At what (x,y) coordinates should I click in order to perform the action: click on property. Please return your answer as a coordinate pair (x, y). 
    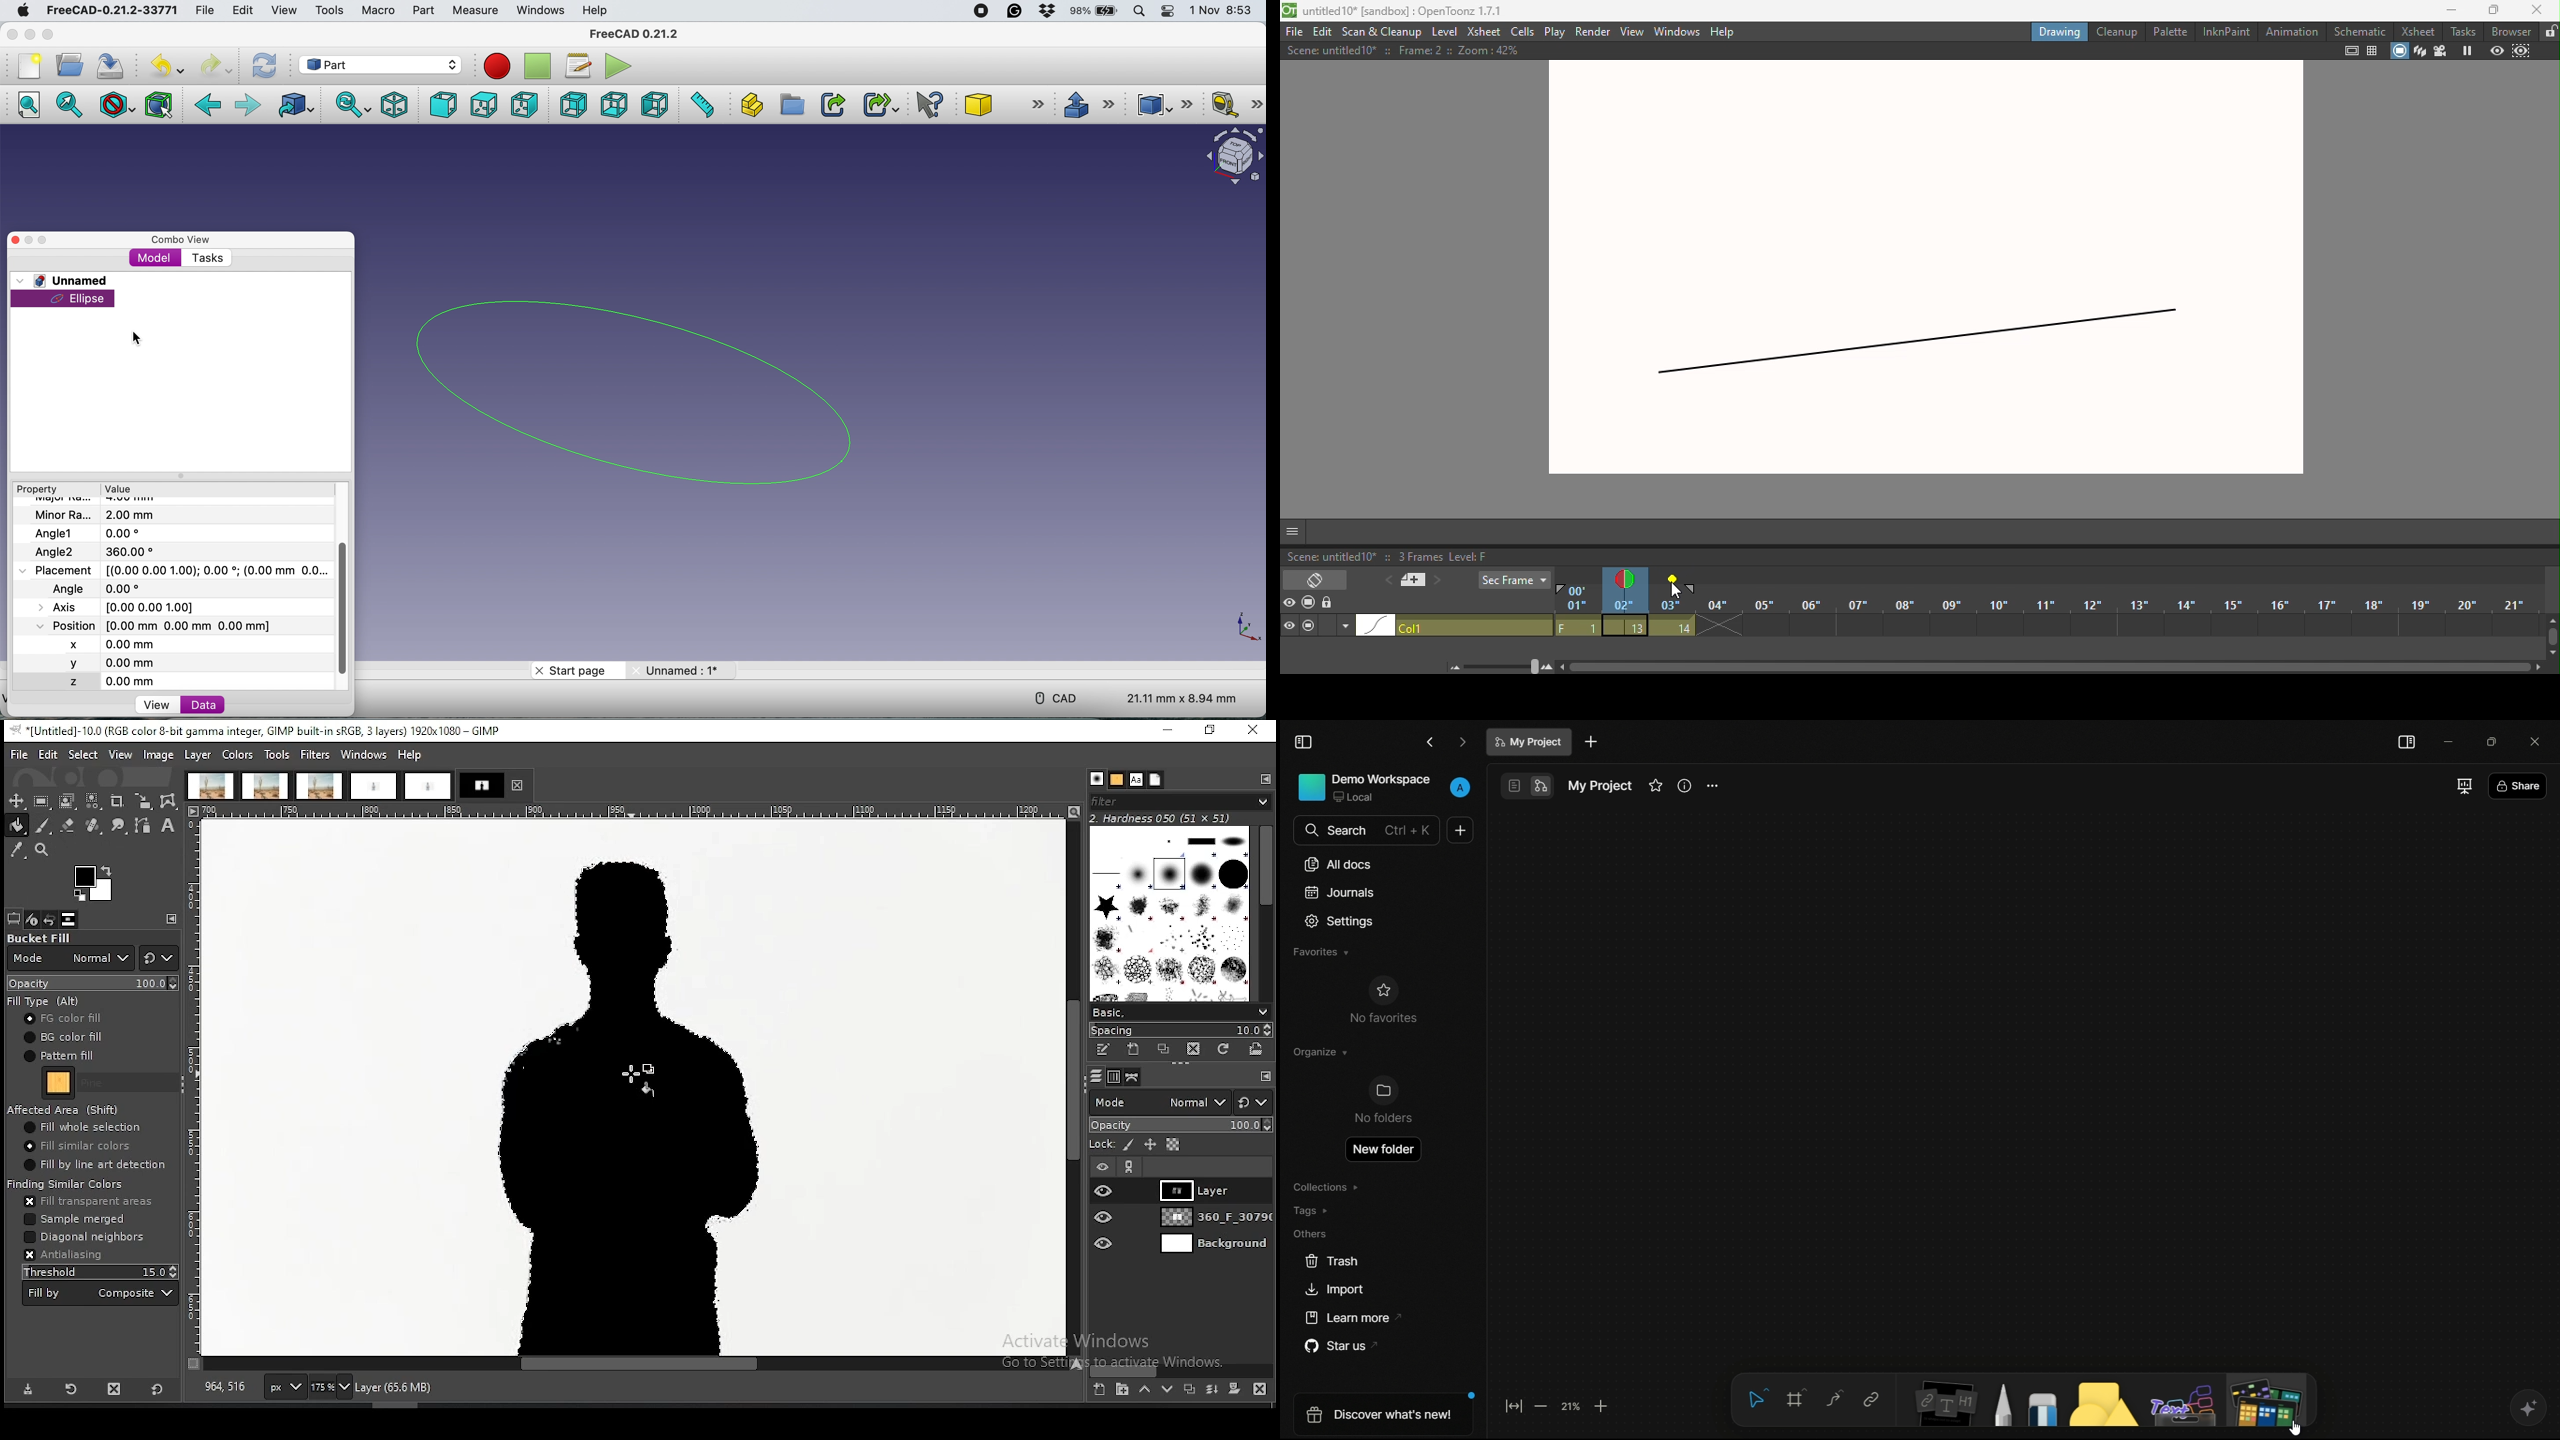
    Looking at the image, I should click on (39, 490).